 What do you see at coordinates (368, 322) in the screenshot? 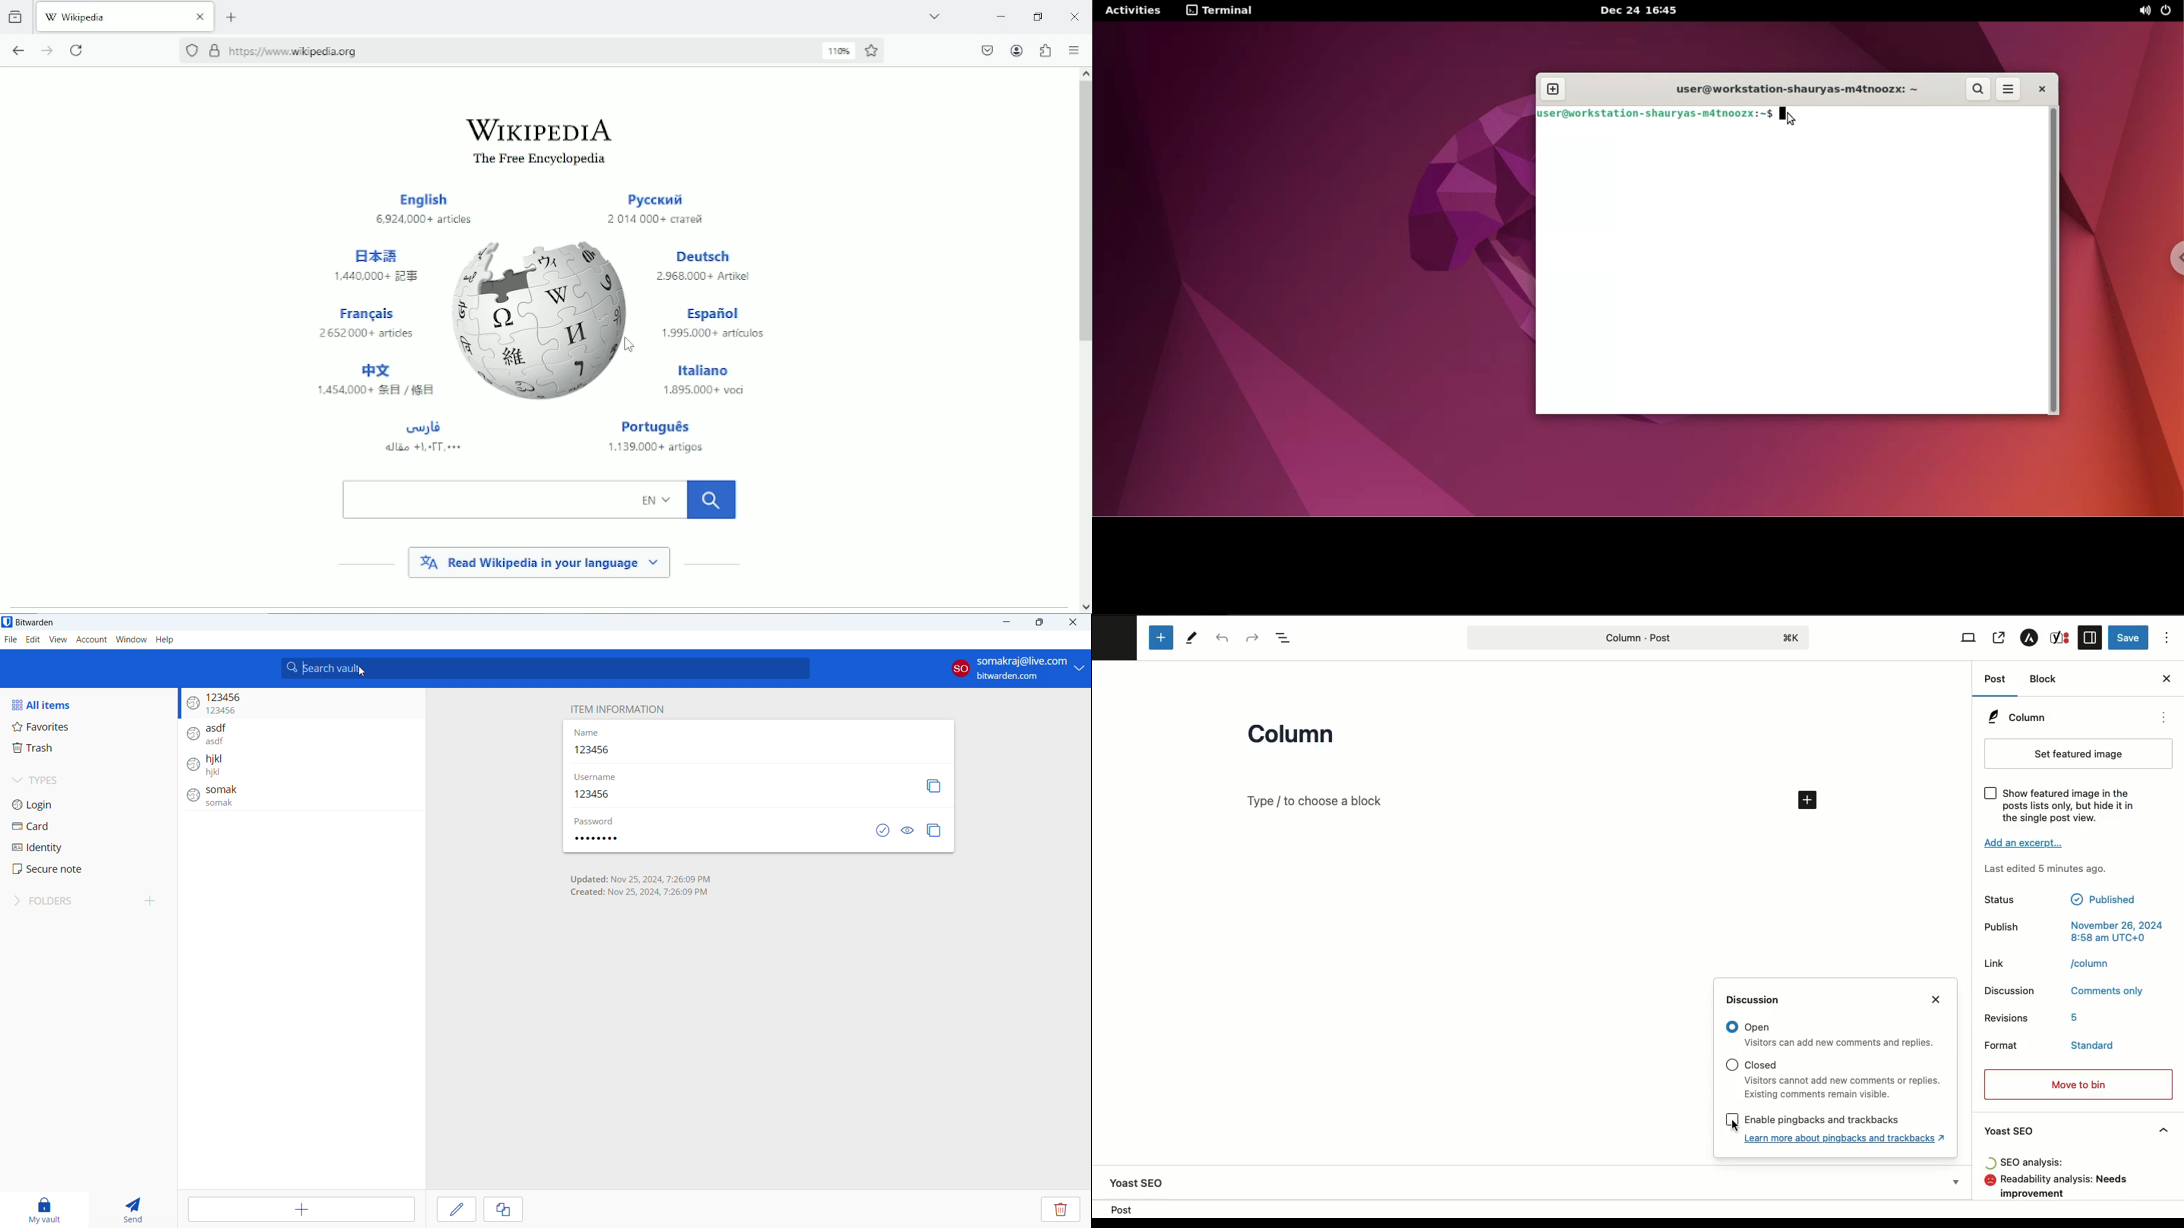
I see `Francais
2652000+ artices` at bounding box center [368, 322].